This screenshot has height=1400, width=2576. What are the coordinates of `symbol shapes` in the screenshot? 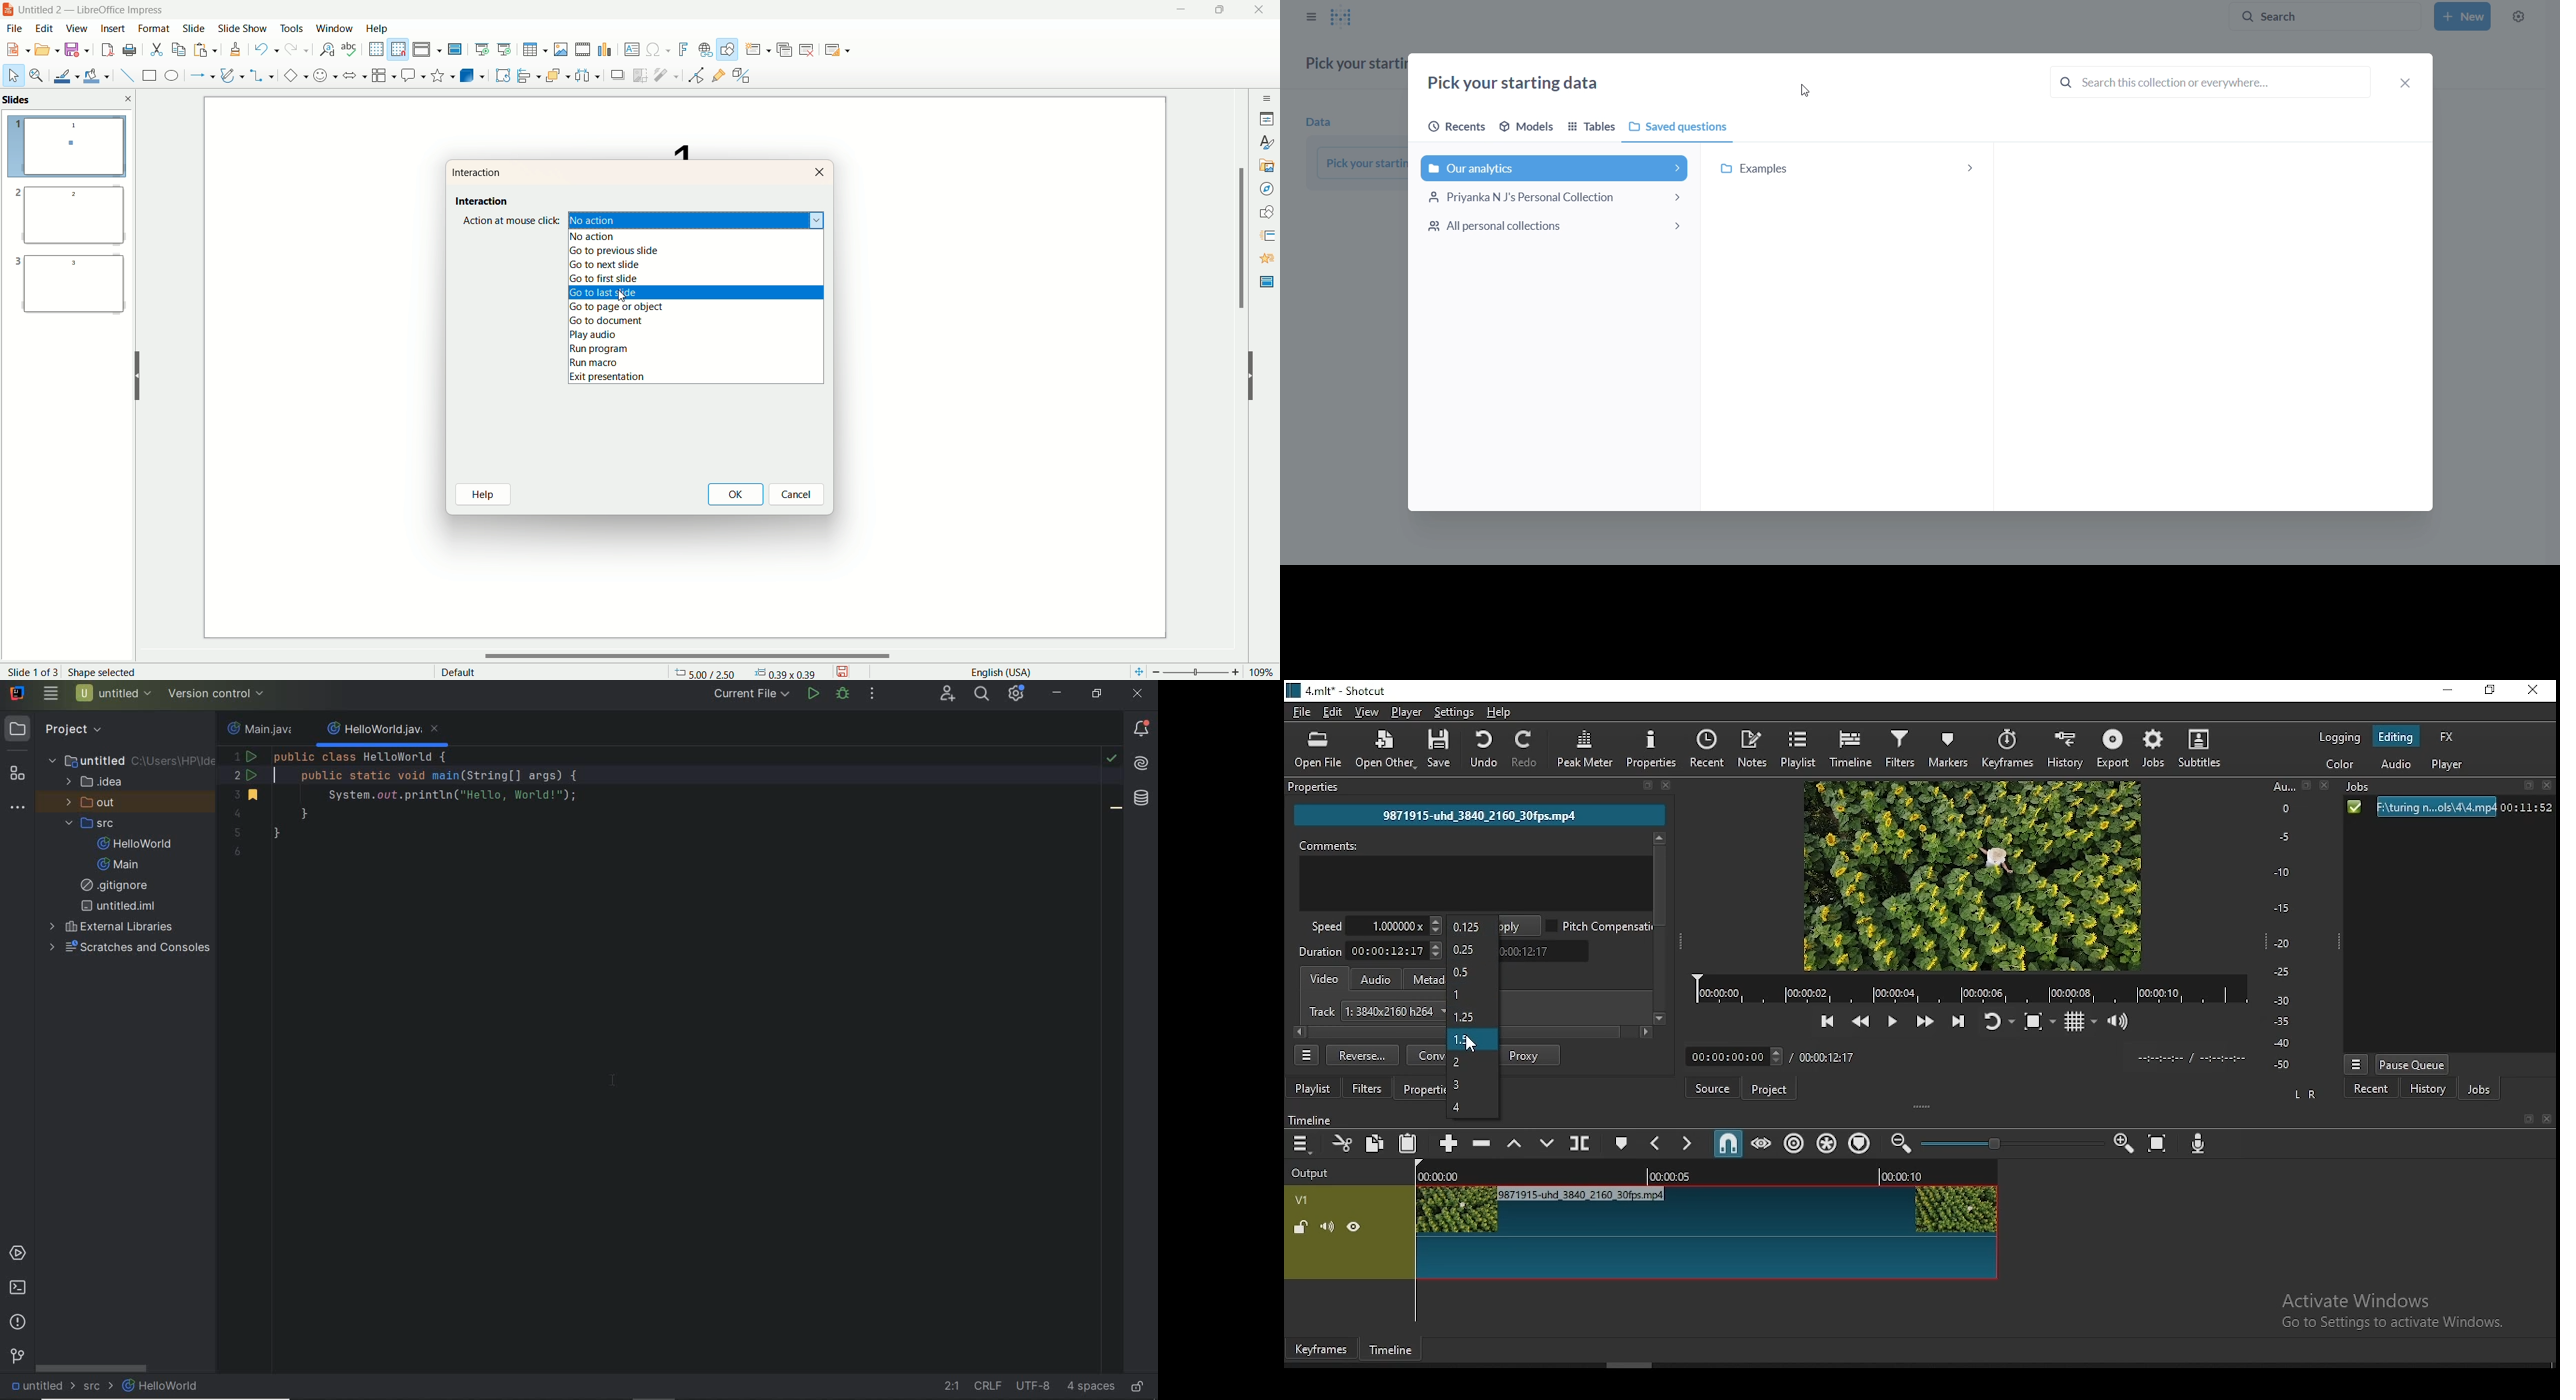 It's located at (323, 76).